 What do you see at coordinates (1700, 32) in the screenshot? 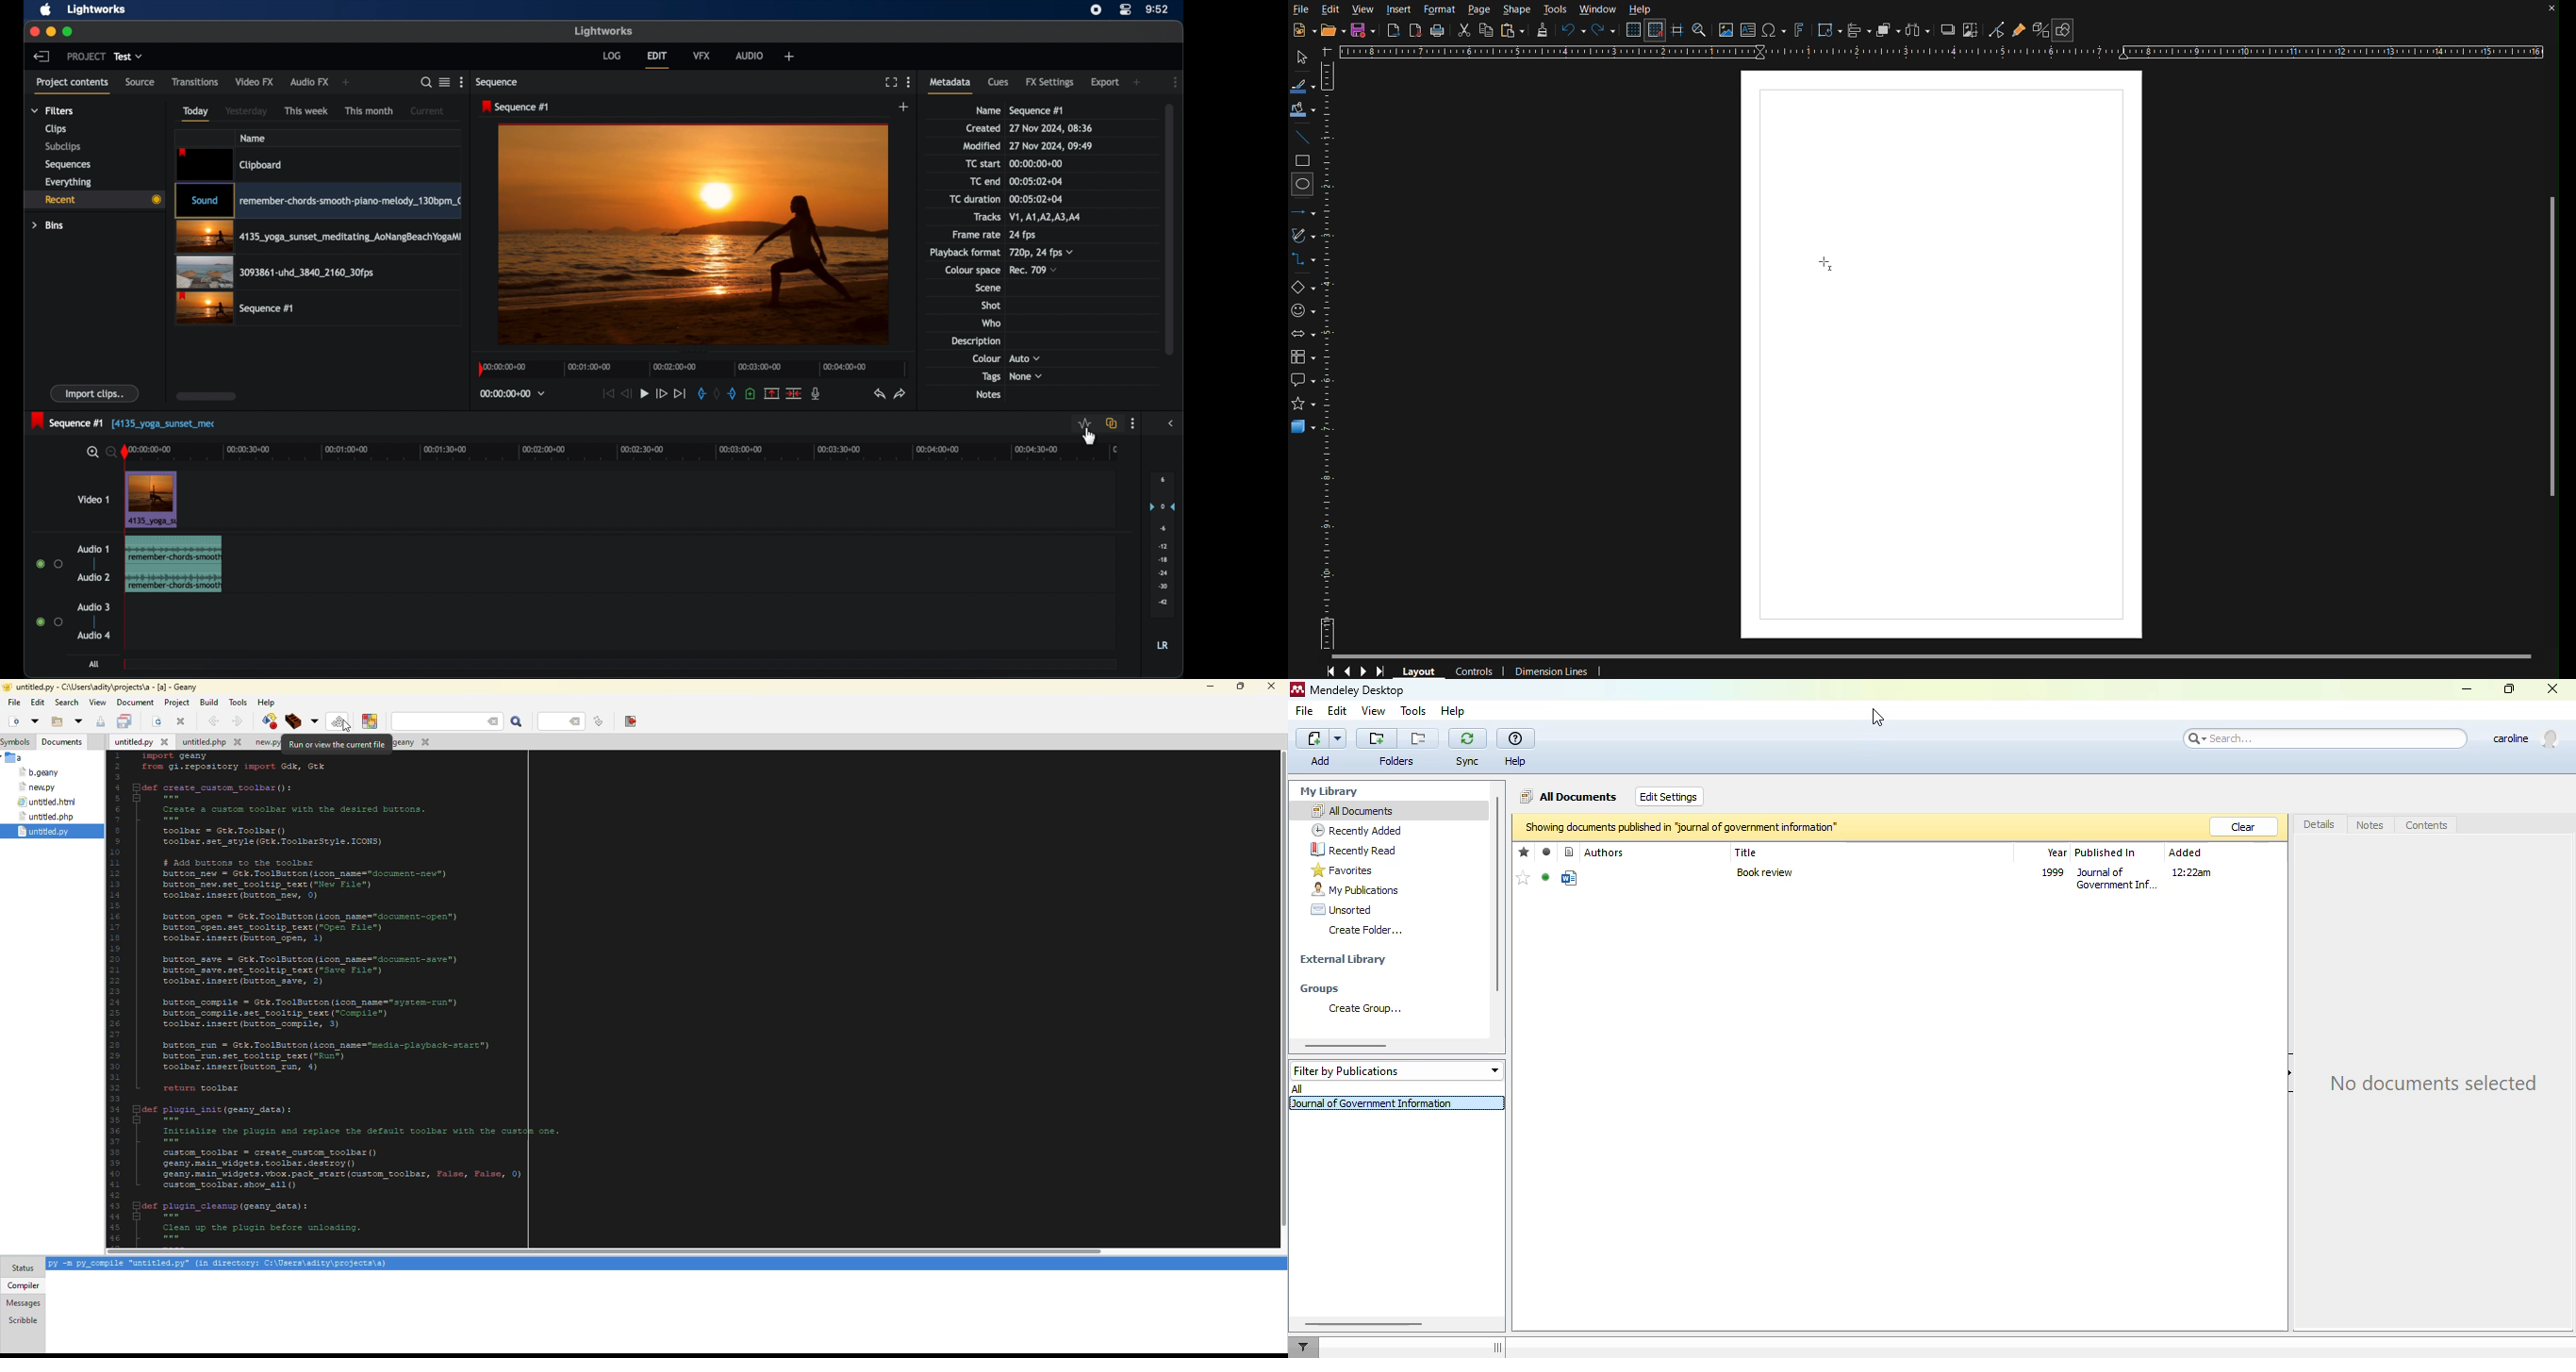
I see `Zoom and Pan` at bounding box center [1700, 32].